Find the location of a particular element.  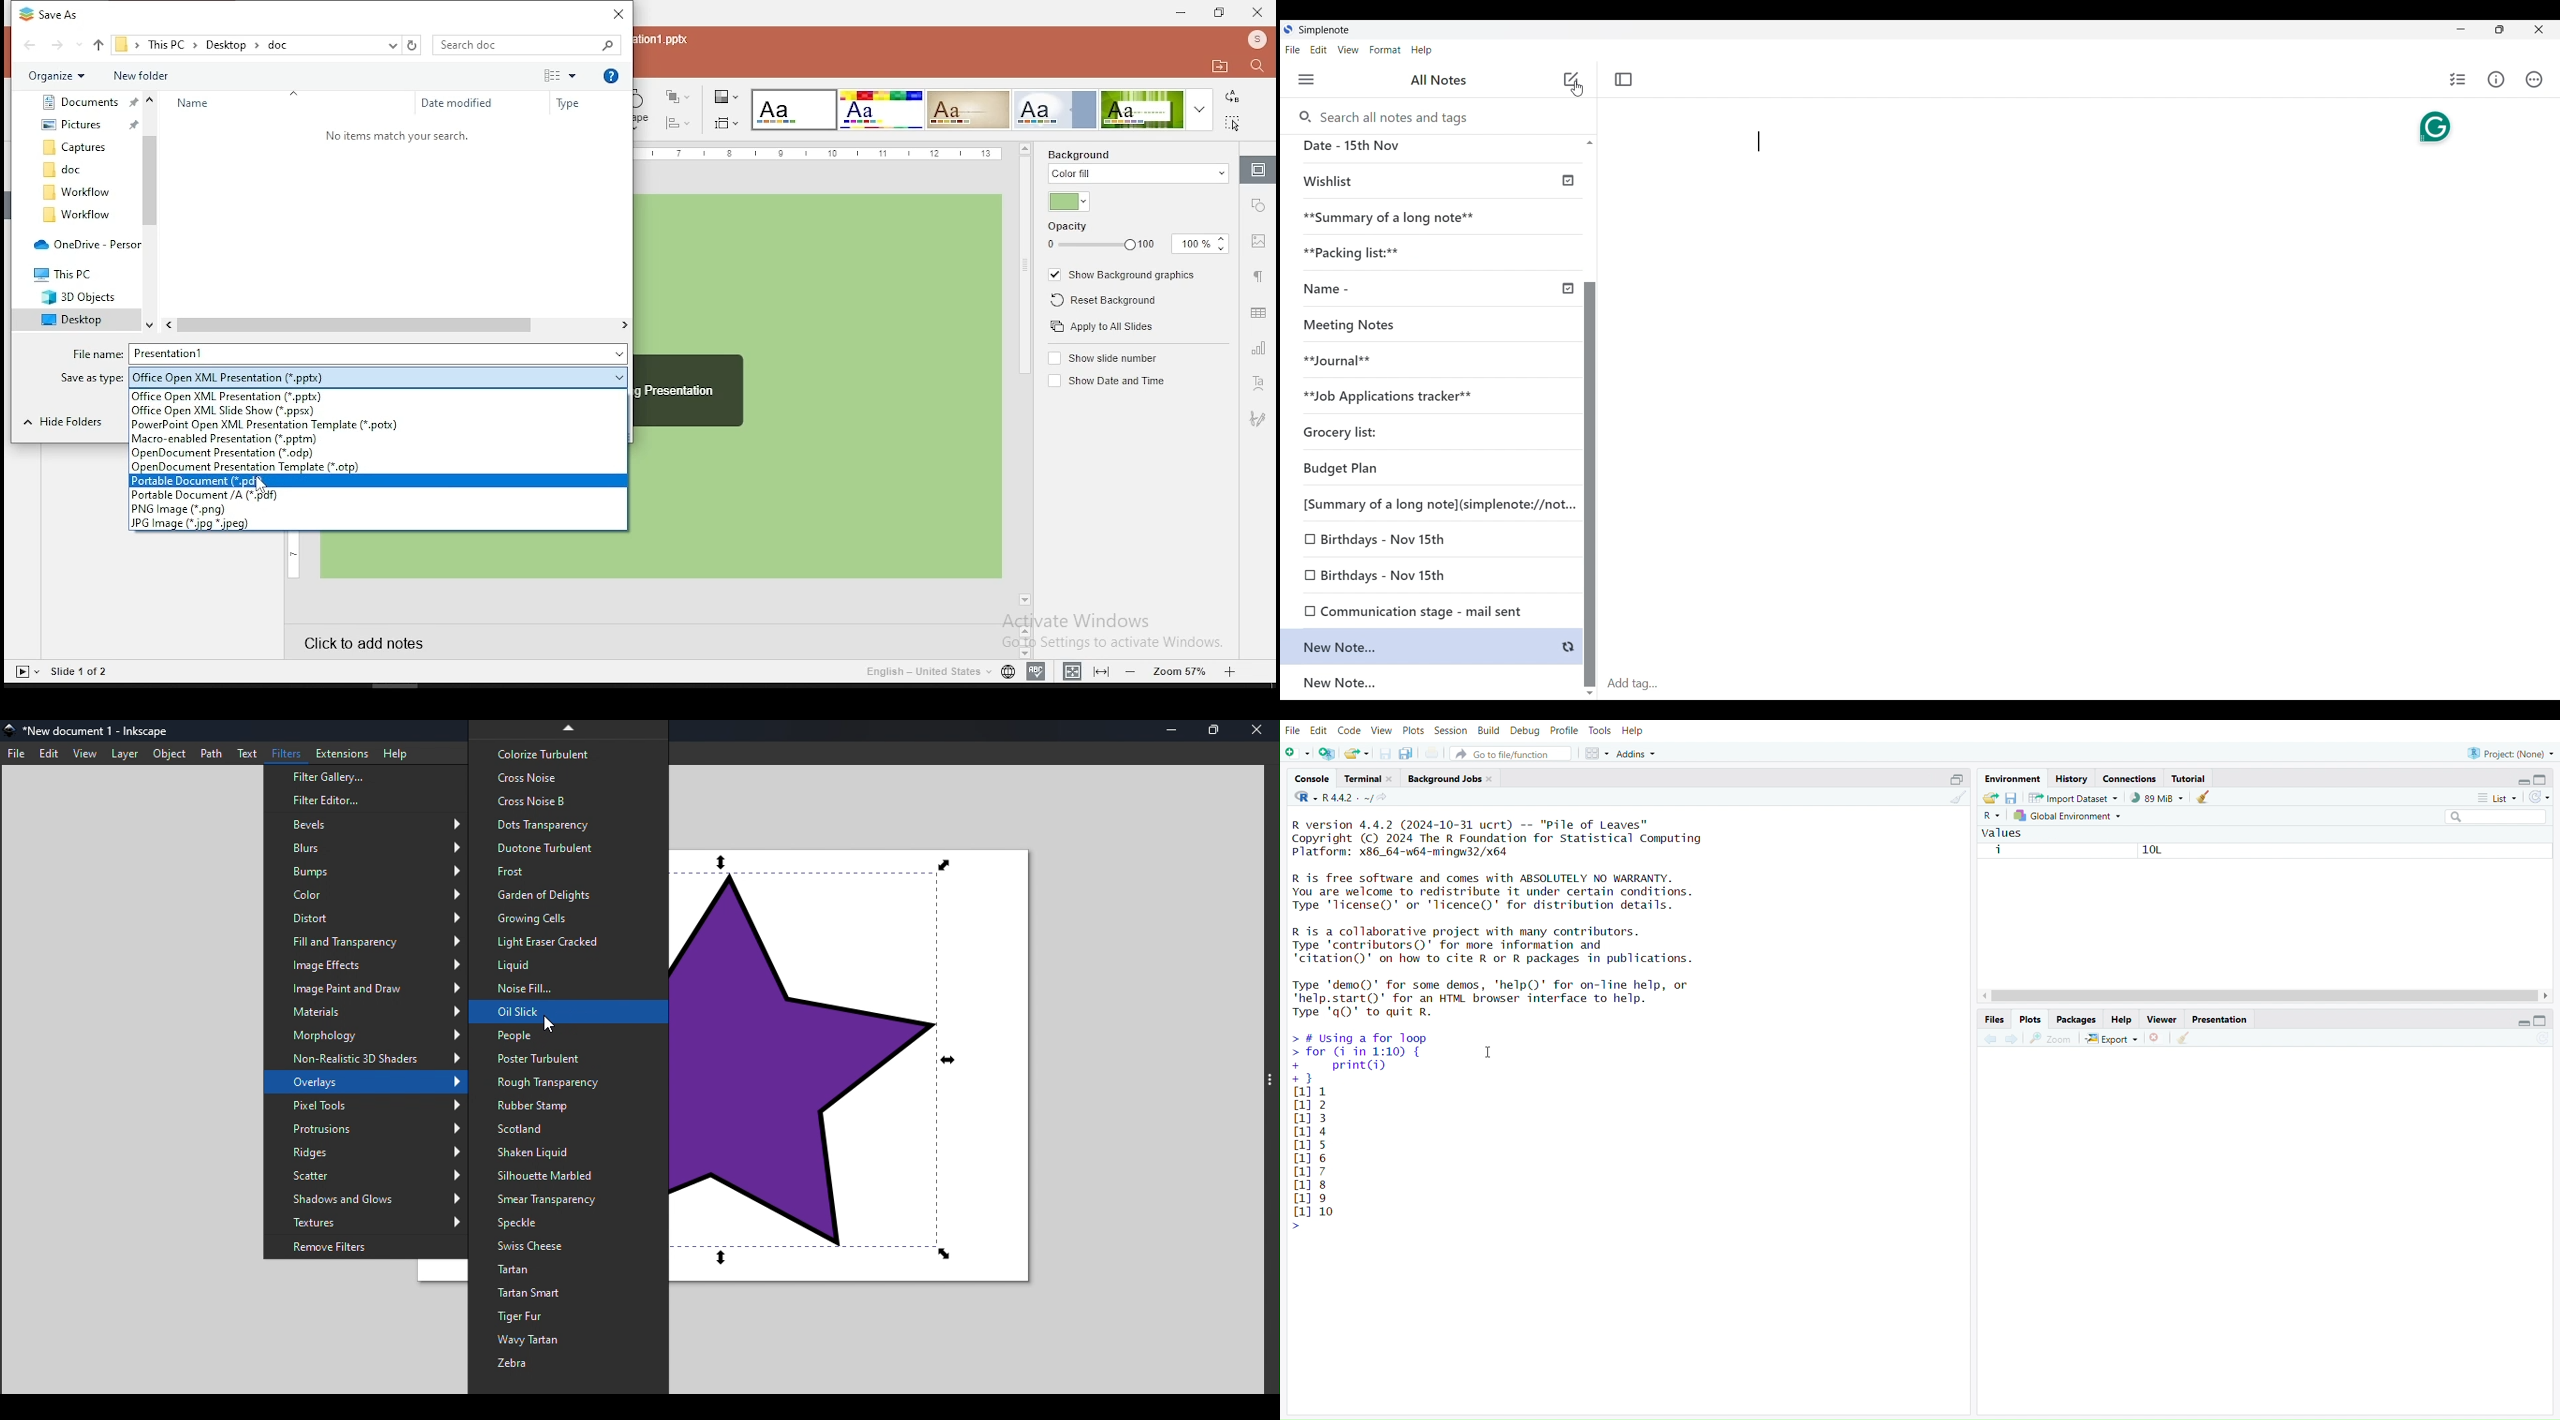

click to add notes is located at coordinates (435, 645).